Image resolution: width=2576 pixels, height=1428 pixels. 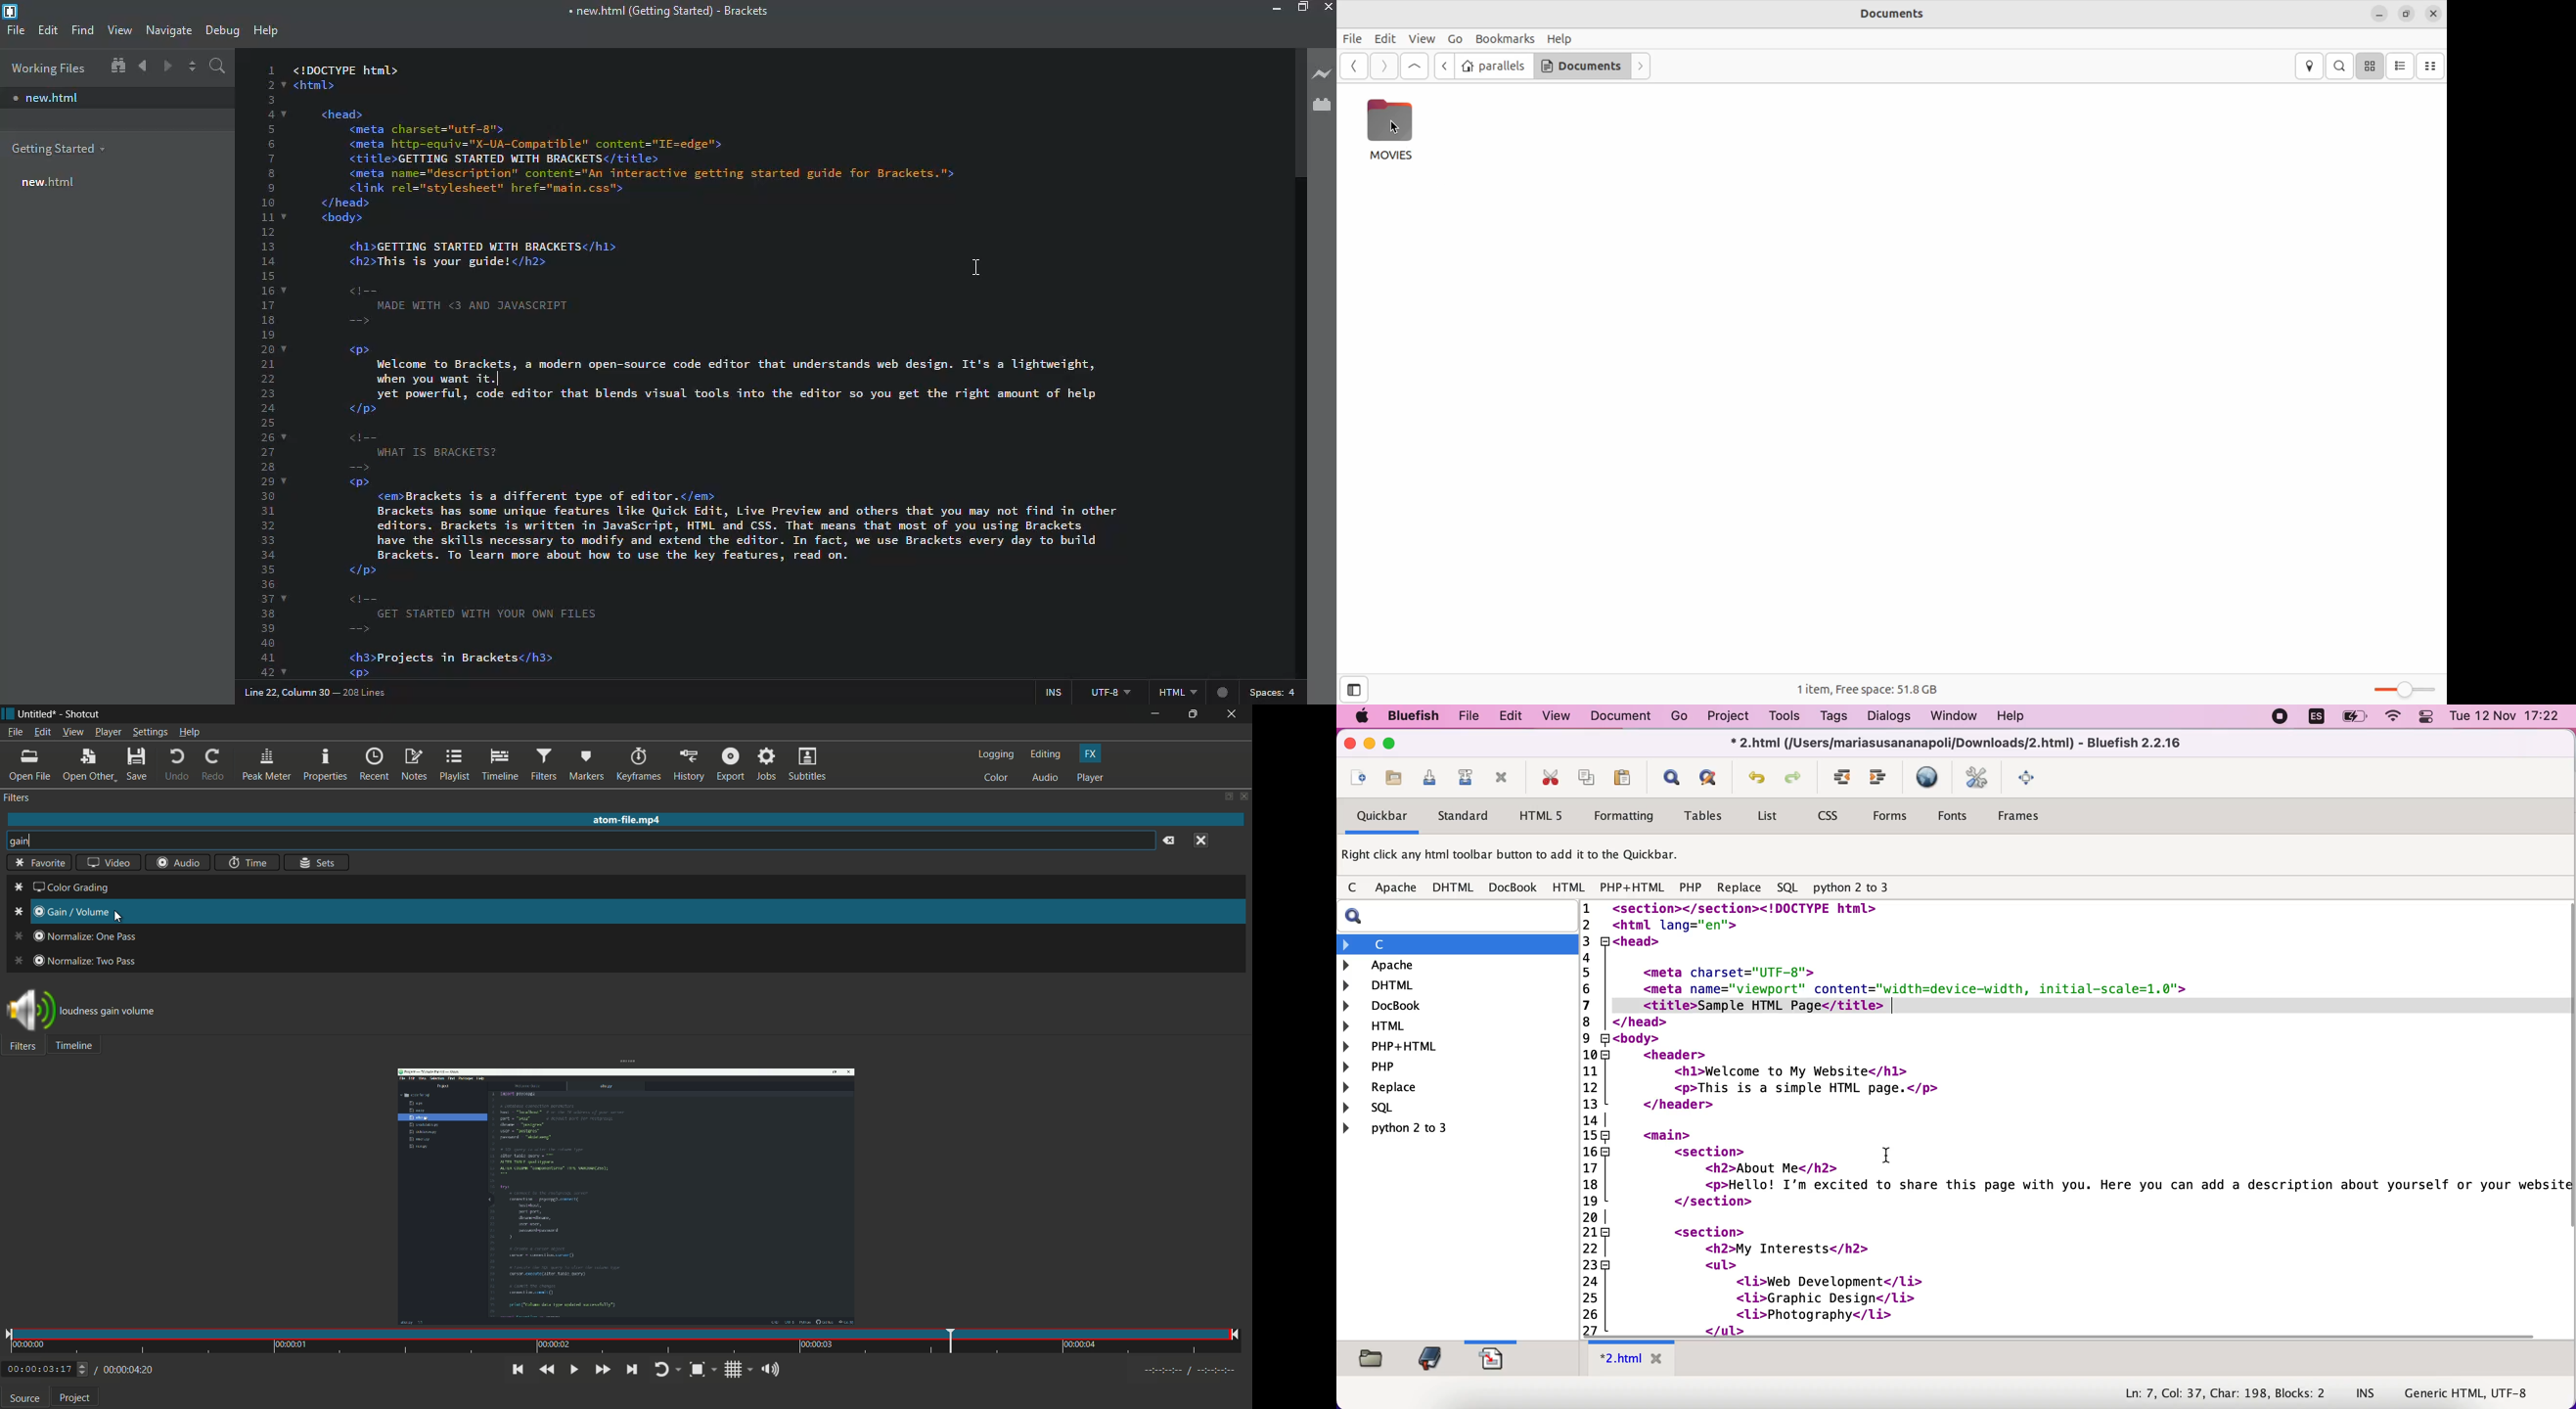 What do you see at coordinates (732, 537) in the screenshot?
I see `test code` at bounding box center [732, 537].